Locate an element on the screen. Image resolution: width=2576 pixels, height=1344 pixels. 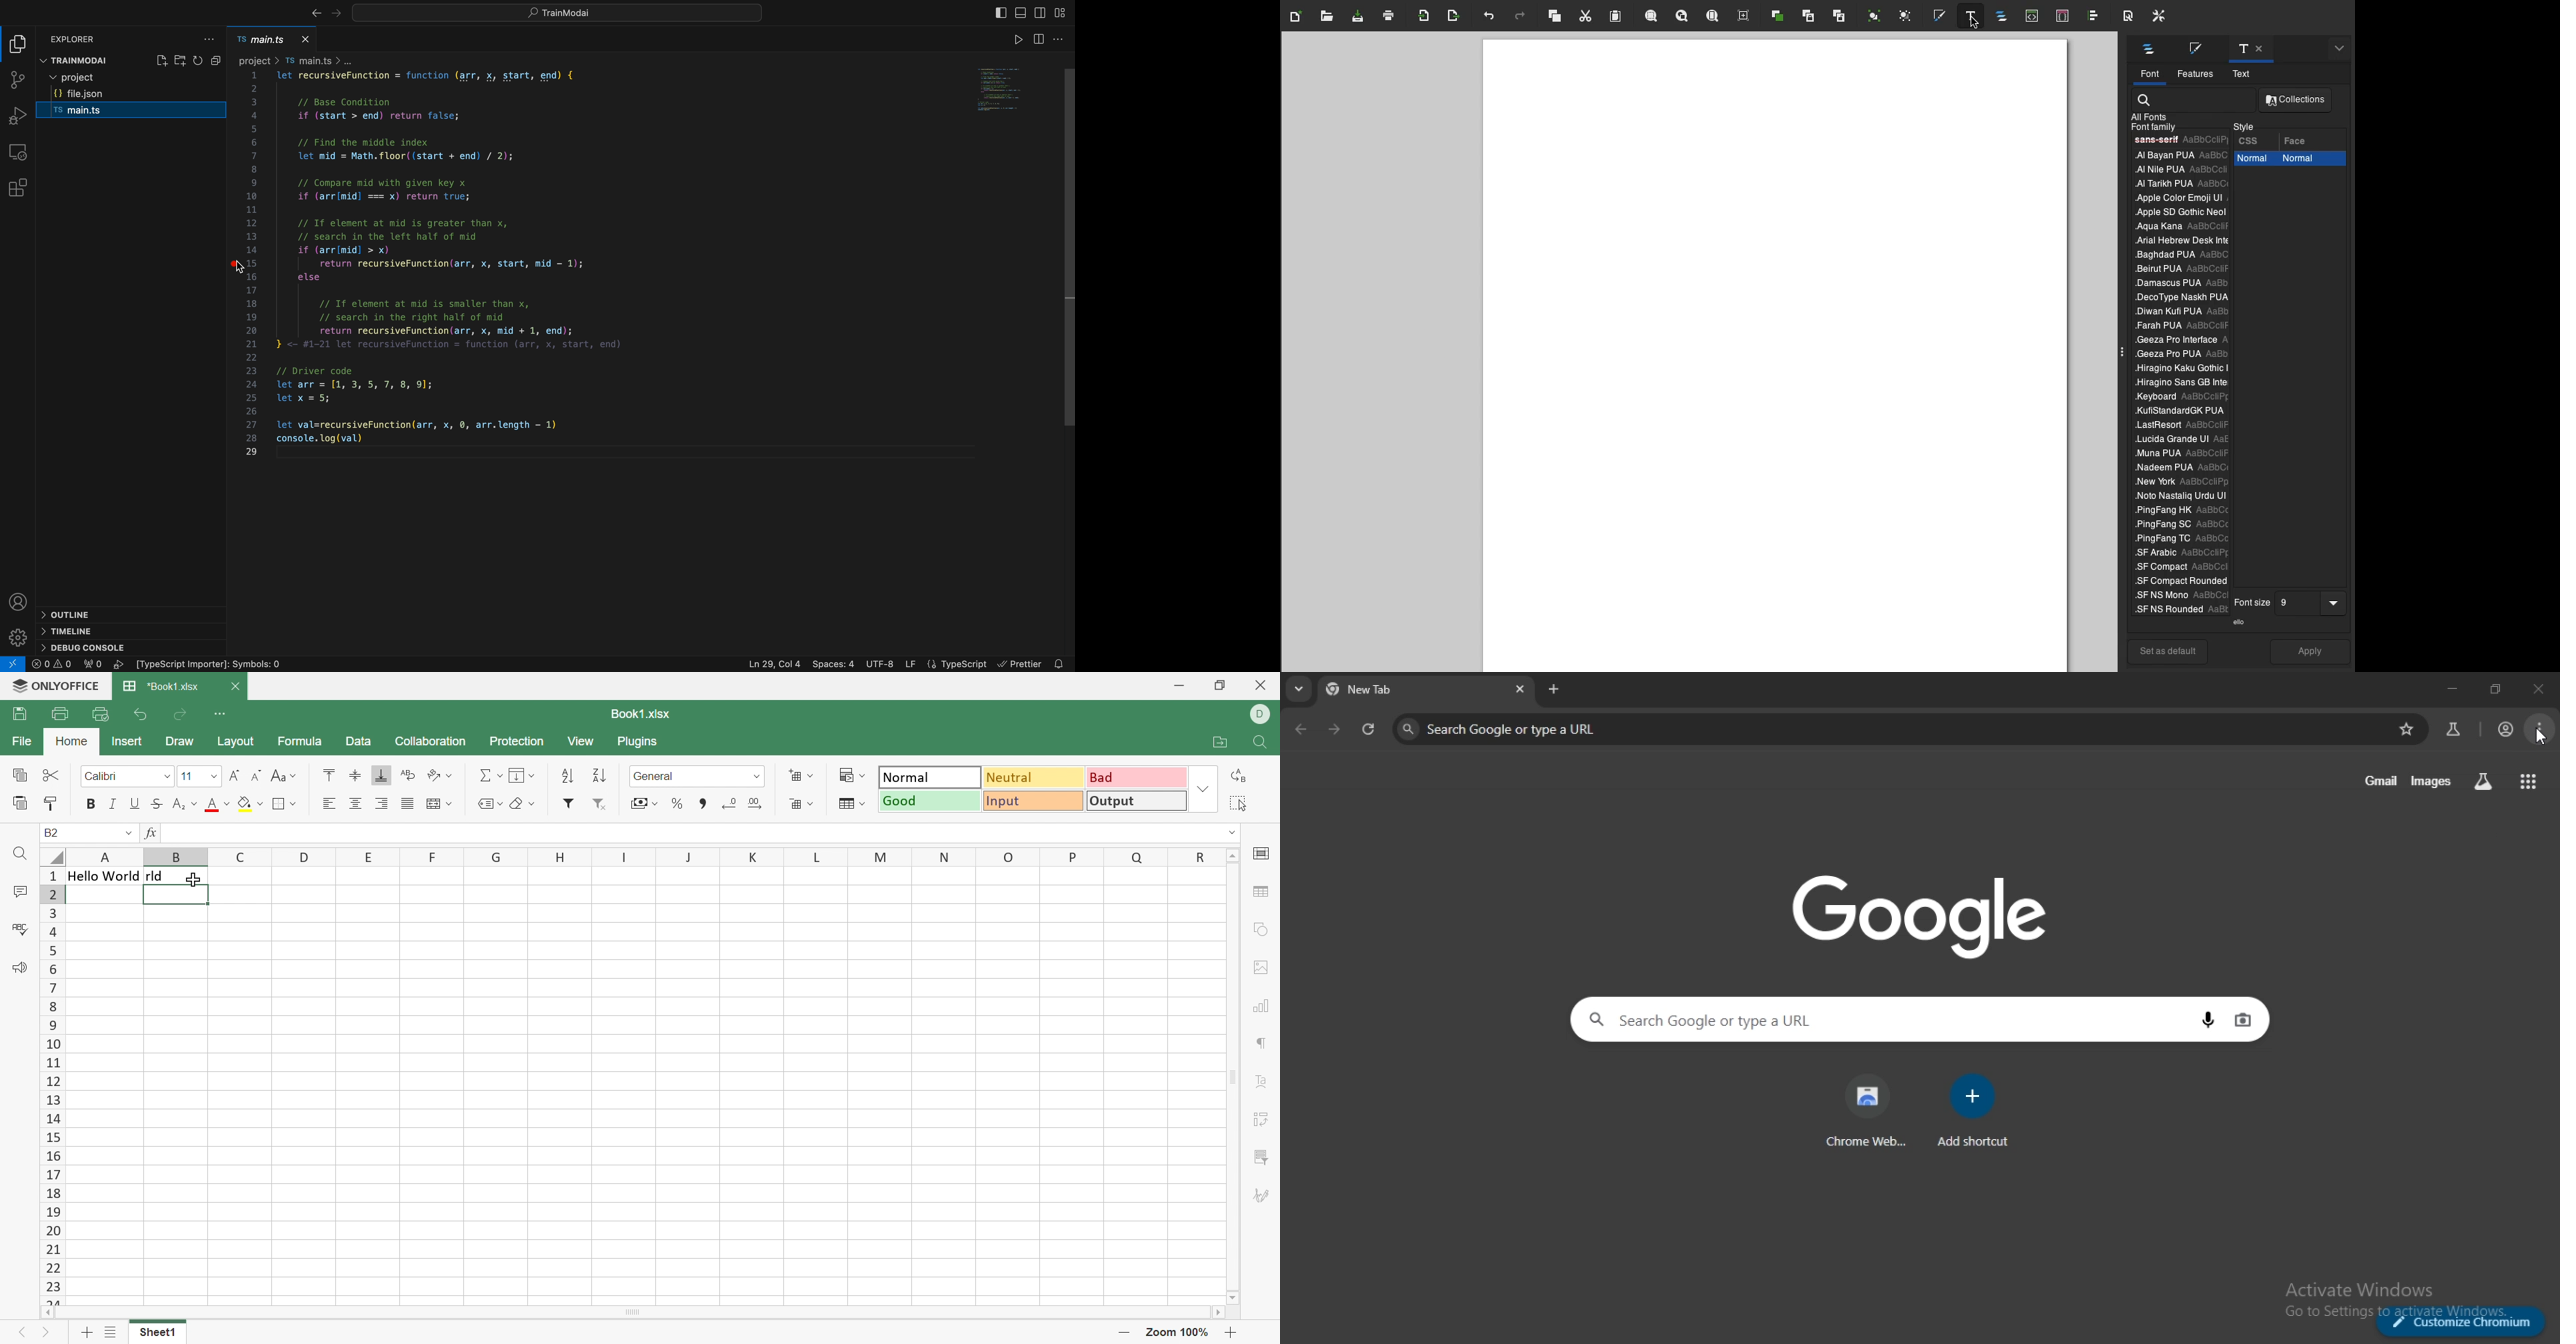
Plugins is located at coordinates (644, 741).